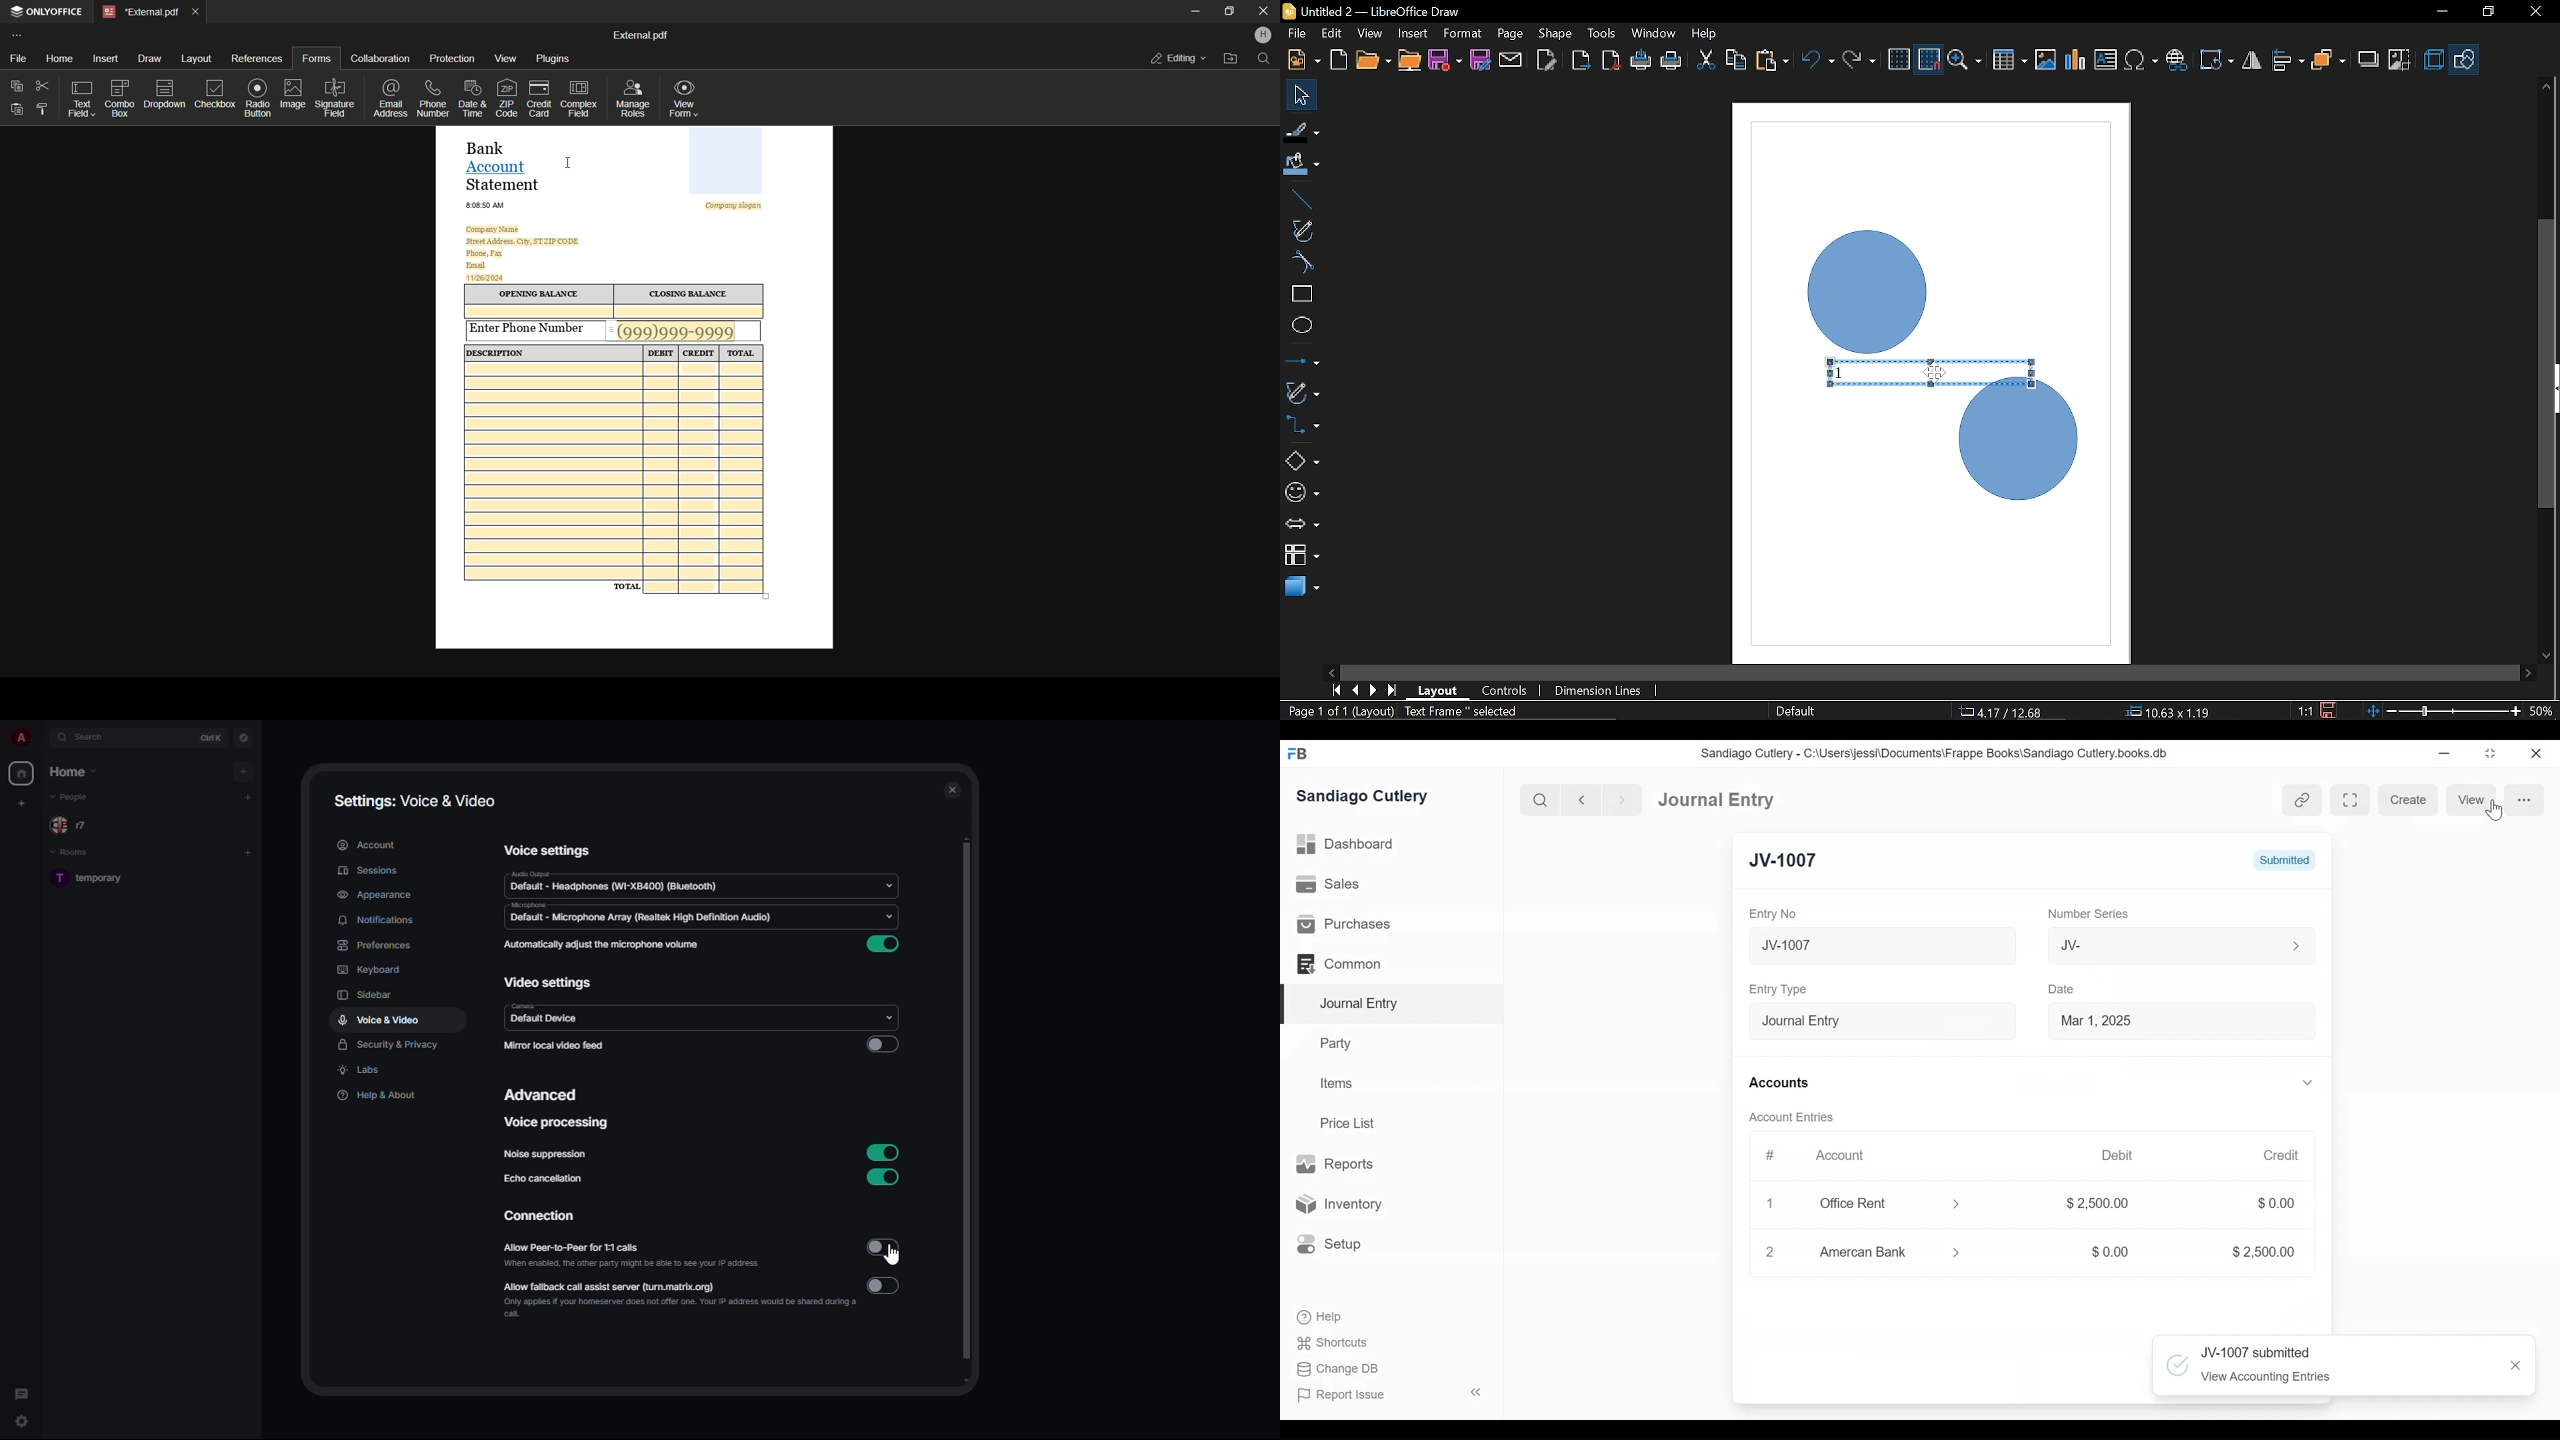 This screenshot has width=2576, height=1456. Describe the element at coordinates (1876, 1019) in the screenshot. I see `Entry Type` at that location.